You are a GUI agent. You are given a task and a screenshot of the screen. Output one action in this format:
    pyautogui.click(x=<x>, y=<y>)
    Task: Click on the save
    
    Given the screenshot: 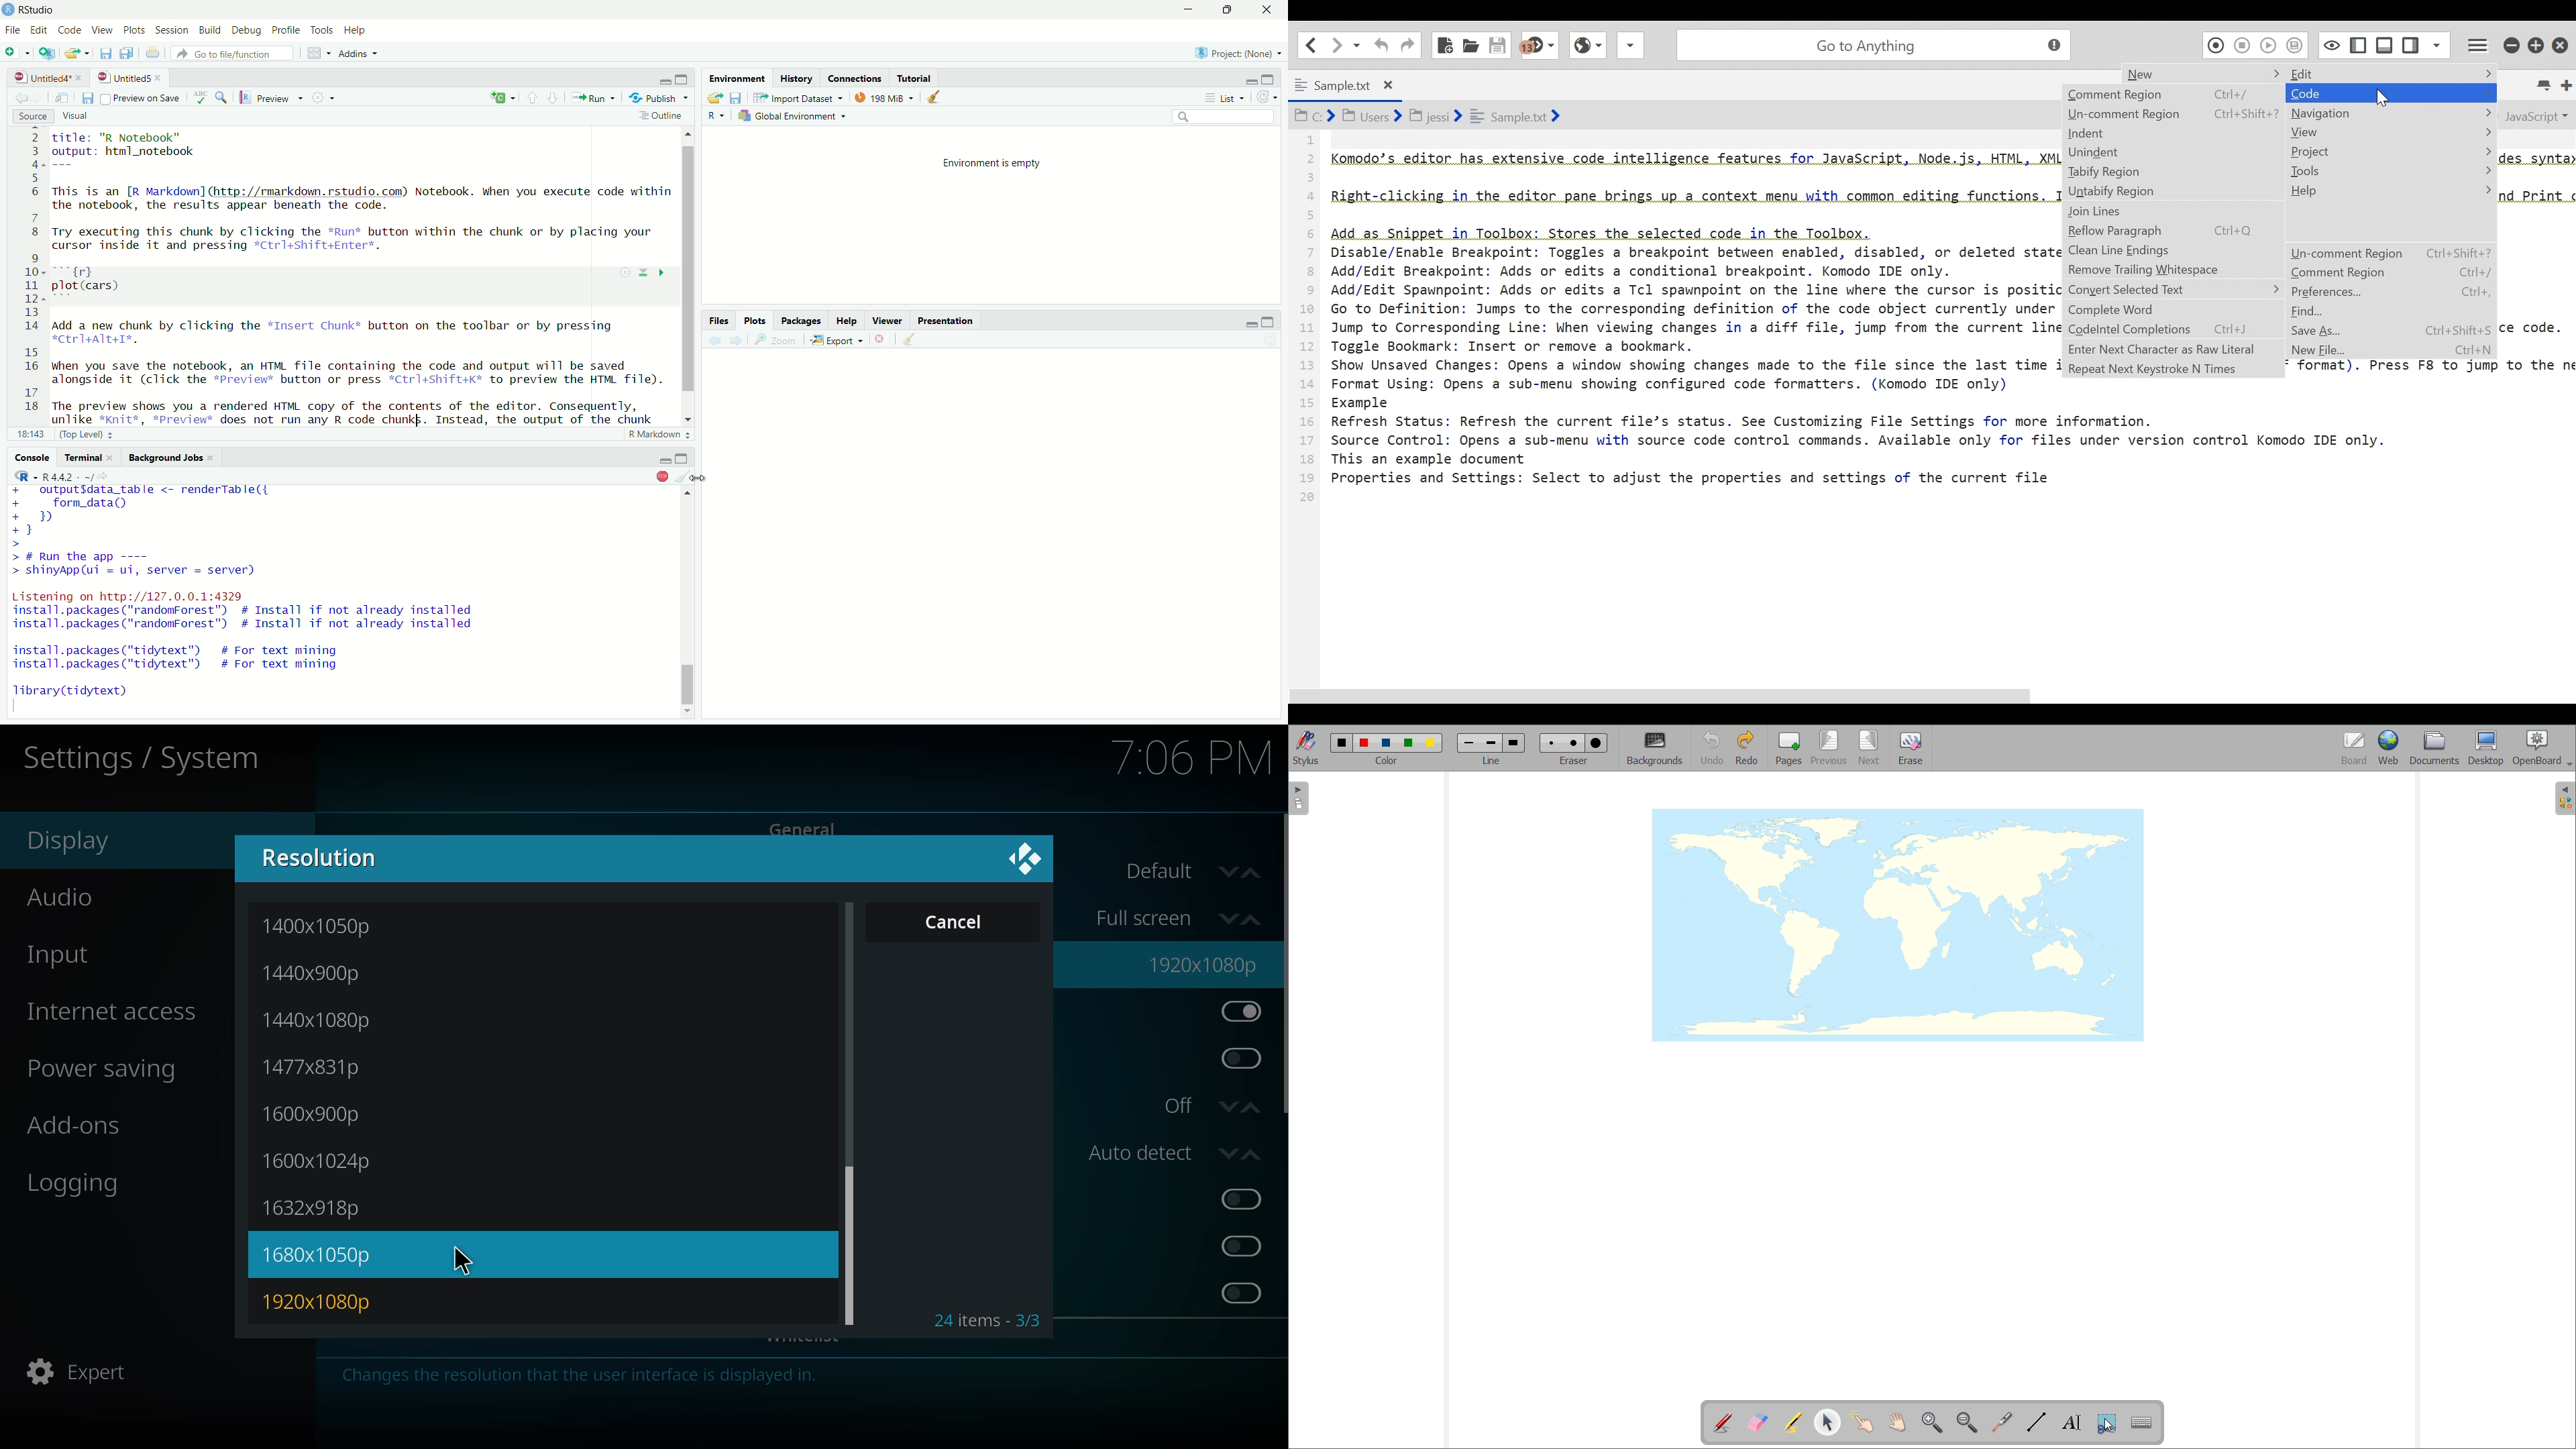 What is the action you would take?
    pyautogui.click(x=87, y=99)
    